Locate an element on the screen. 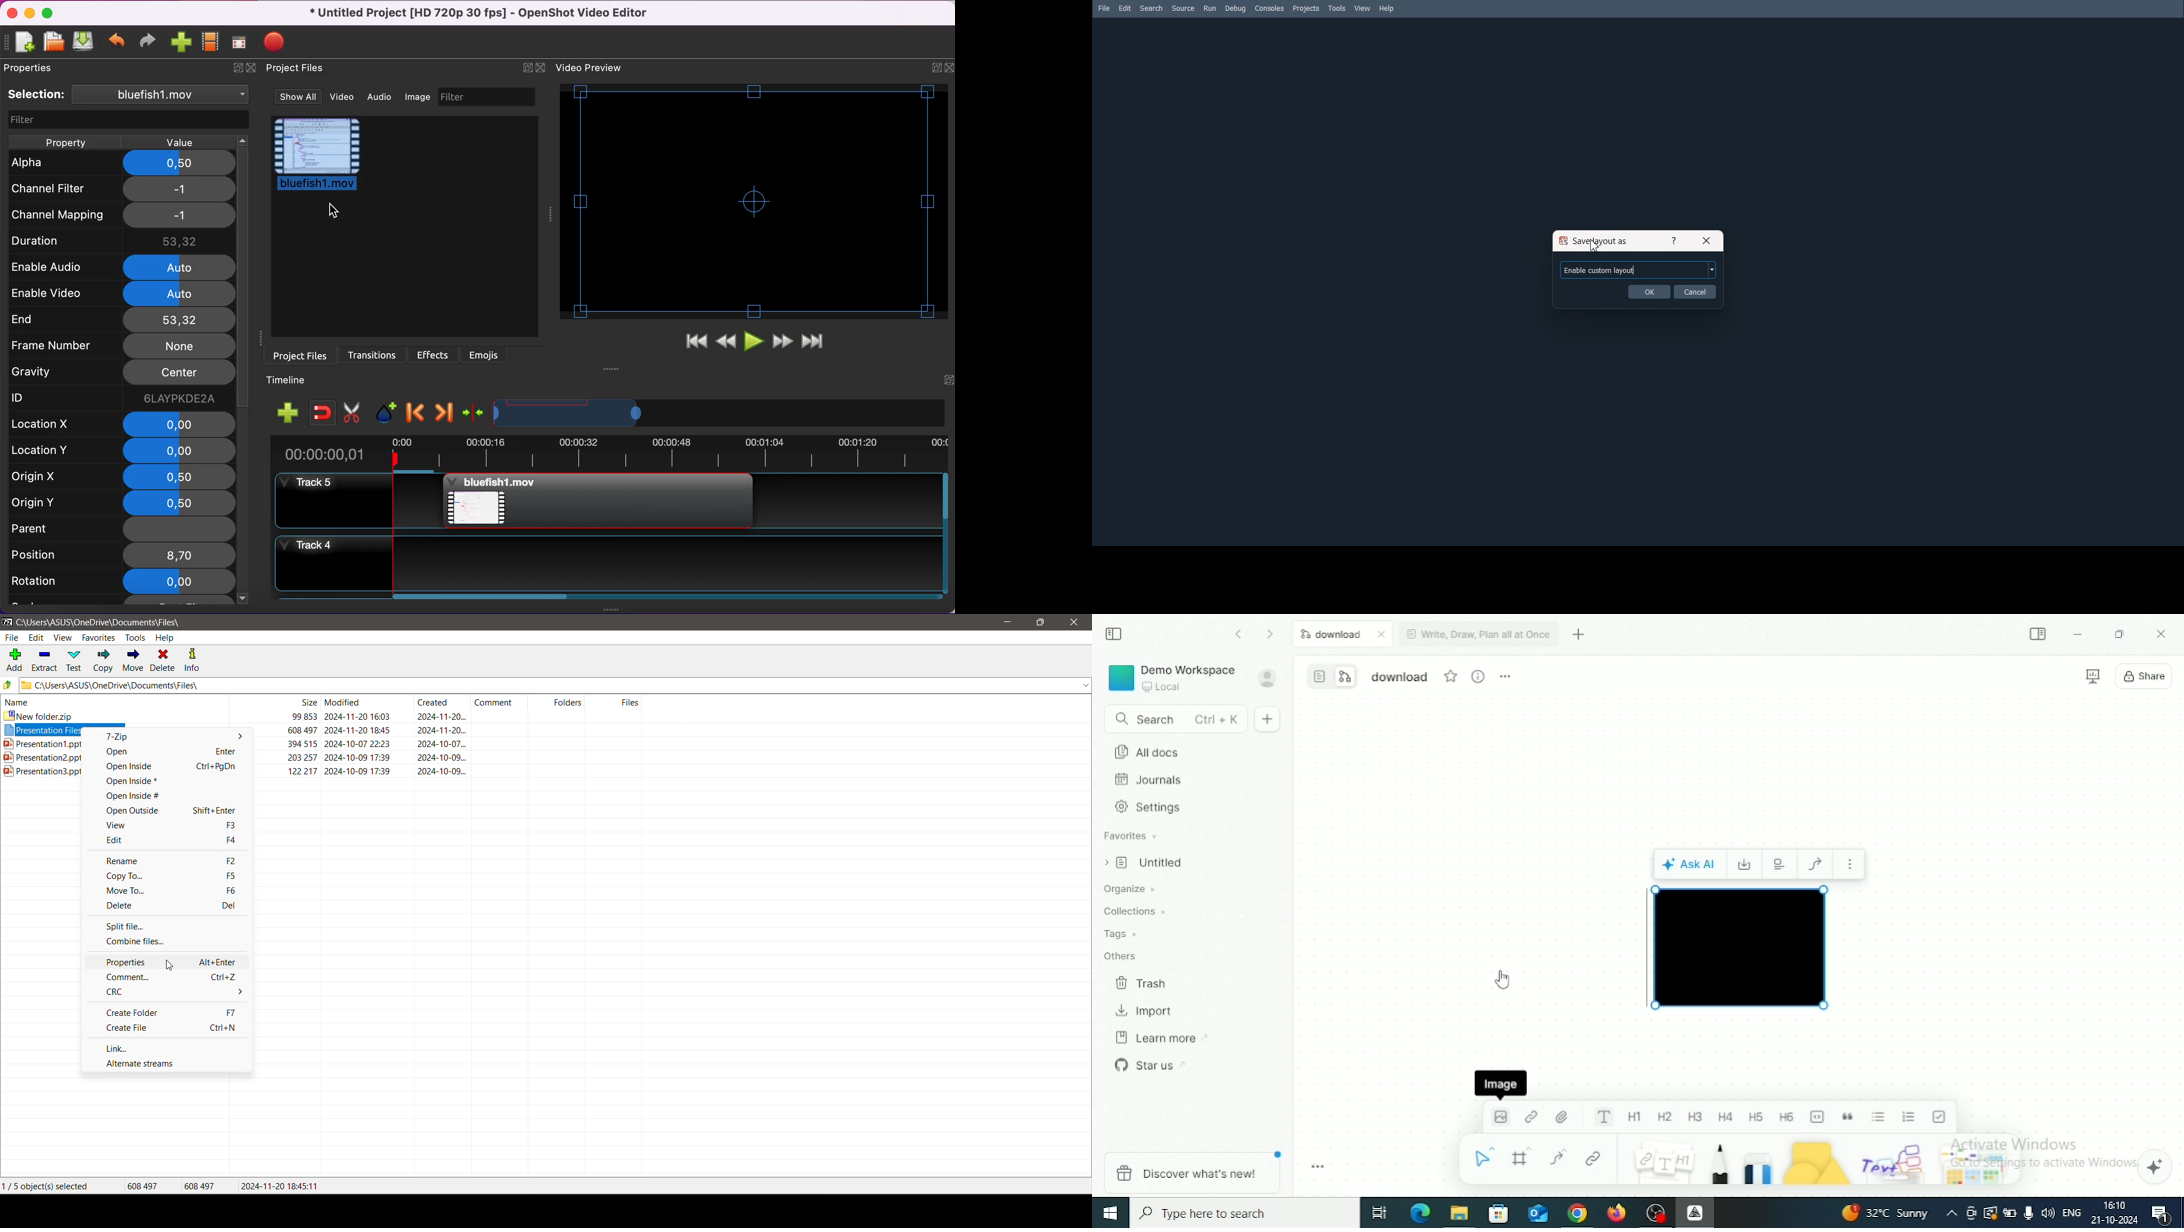  Modified Date of the selected file is located at coordinates (282, 1187).